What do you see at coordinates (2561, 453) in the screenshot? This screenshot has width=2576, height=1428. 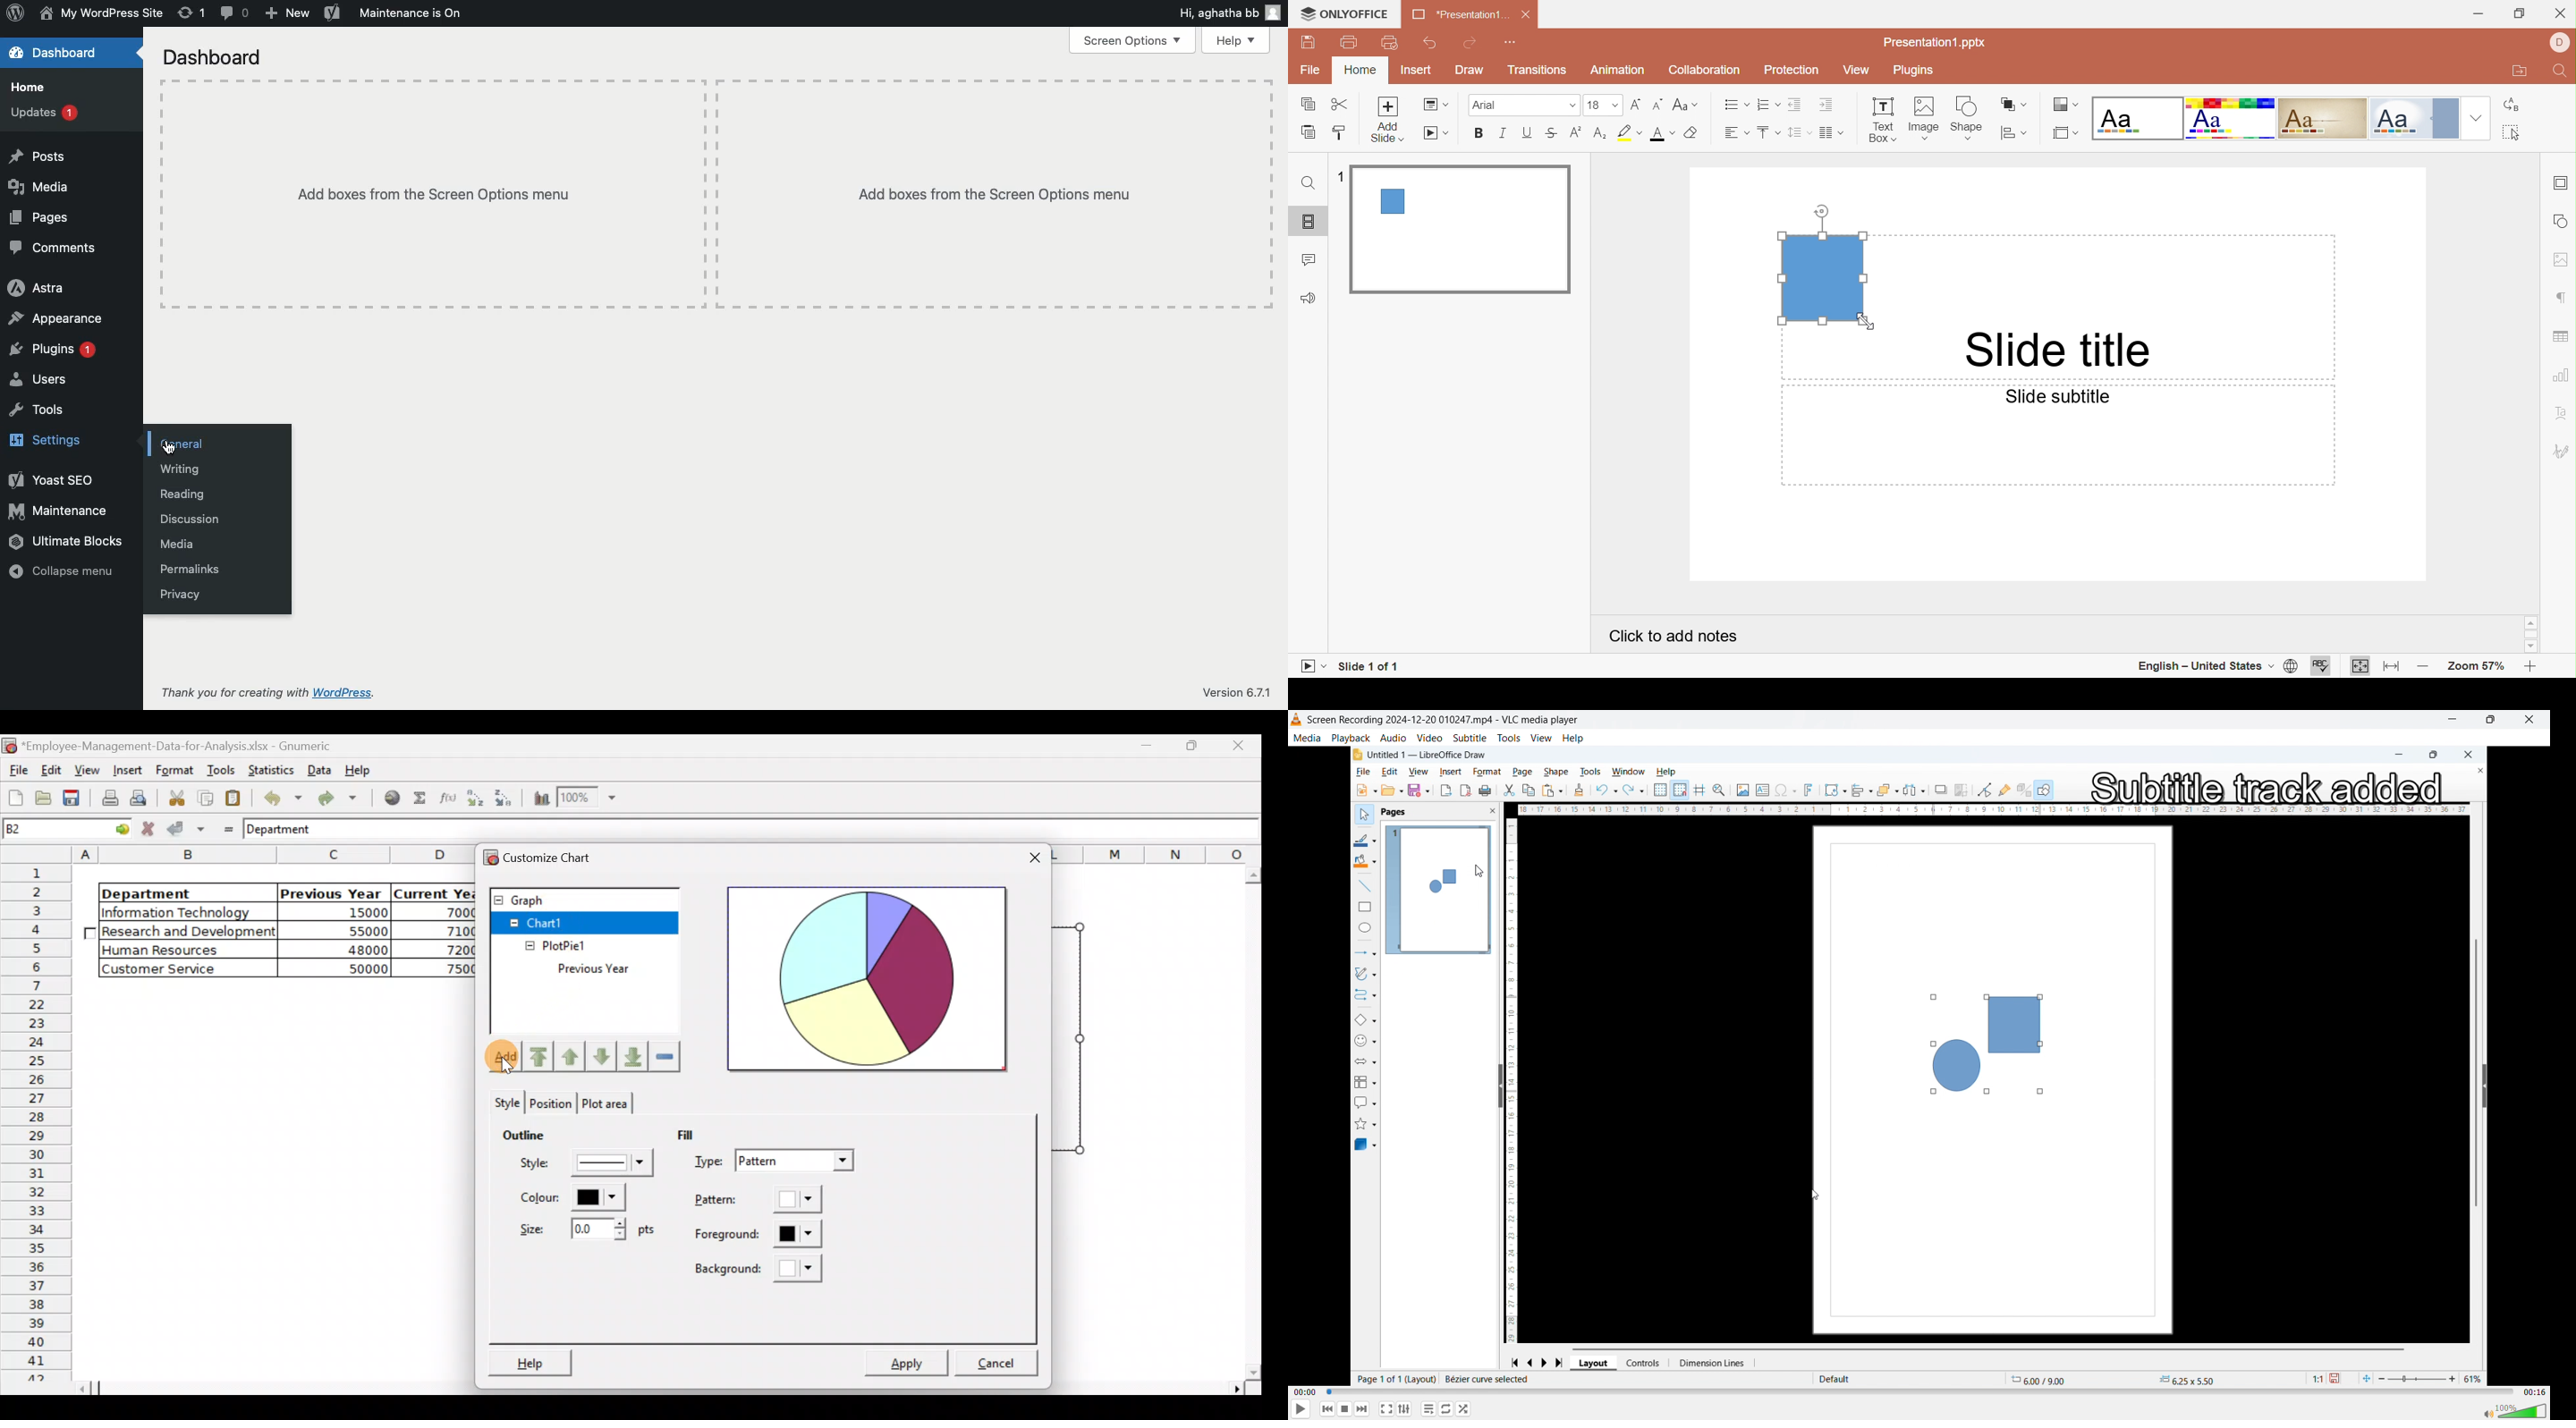 I see `Signature settings` at bounding box center [2561, 453].